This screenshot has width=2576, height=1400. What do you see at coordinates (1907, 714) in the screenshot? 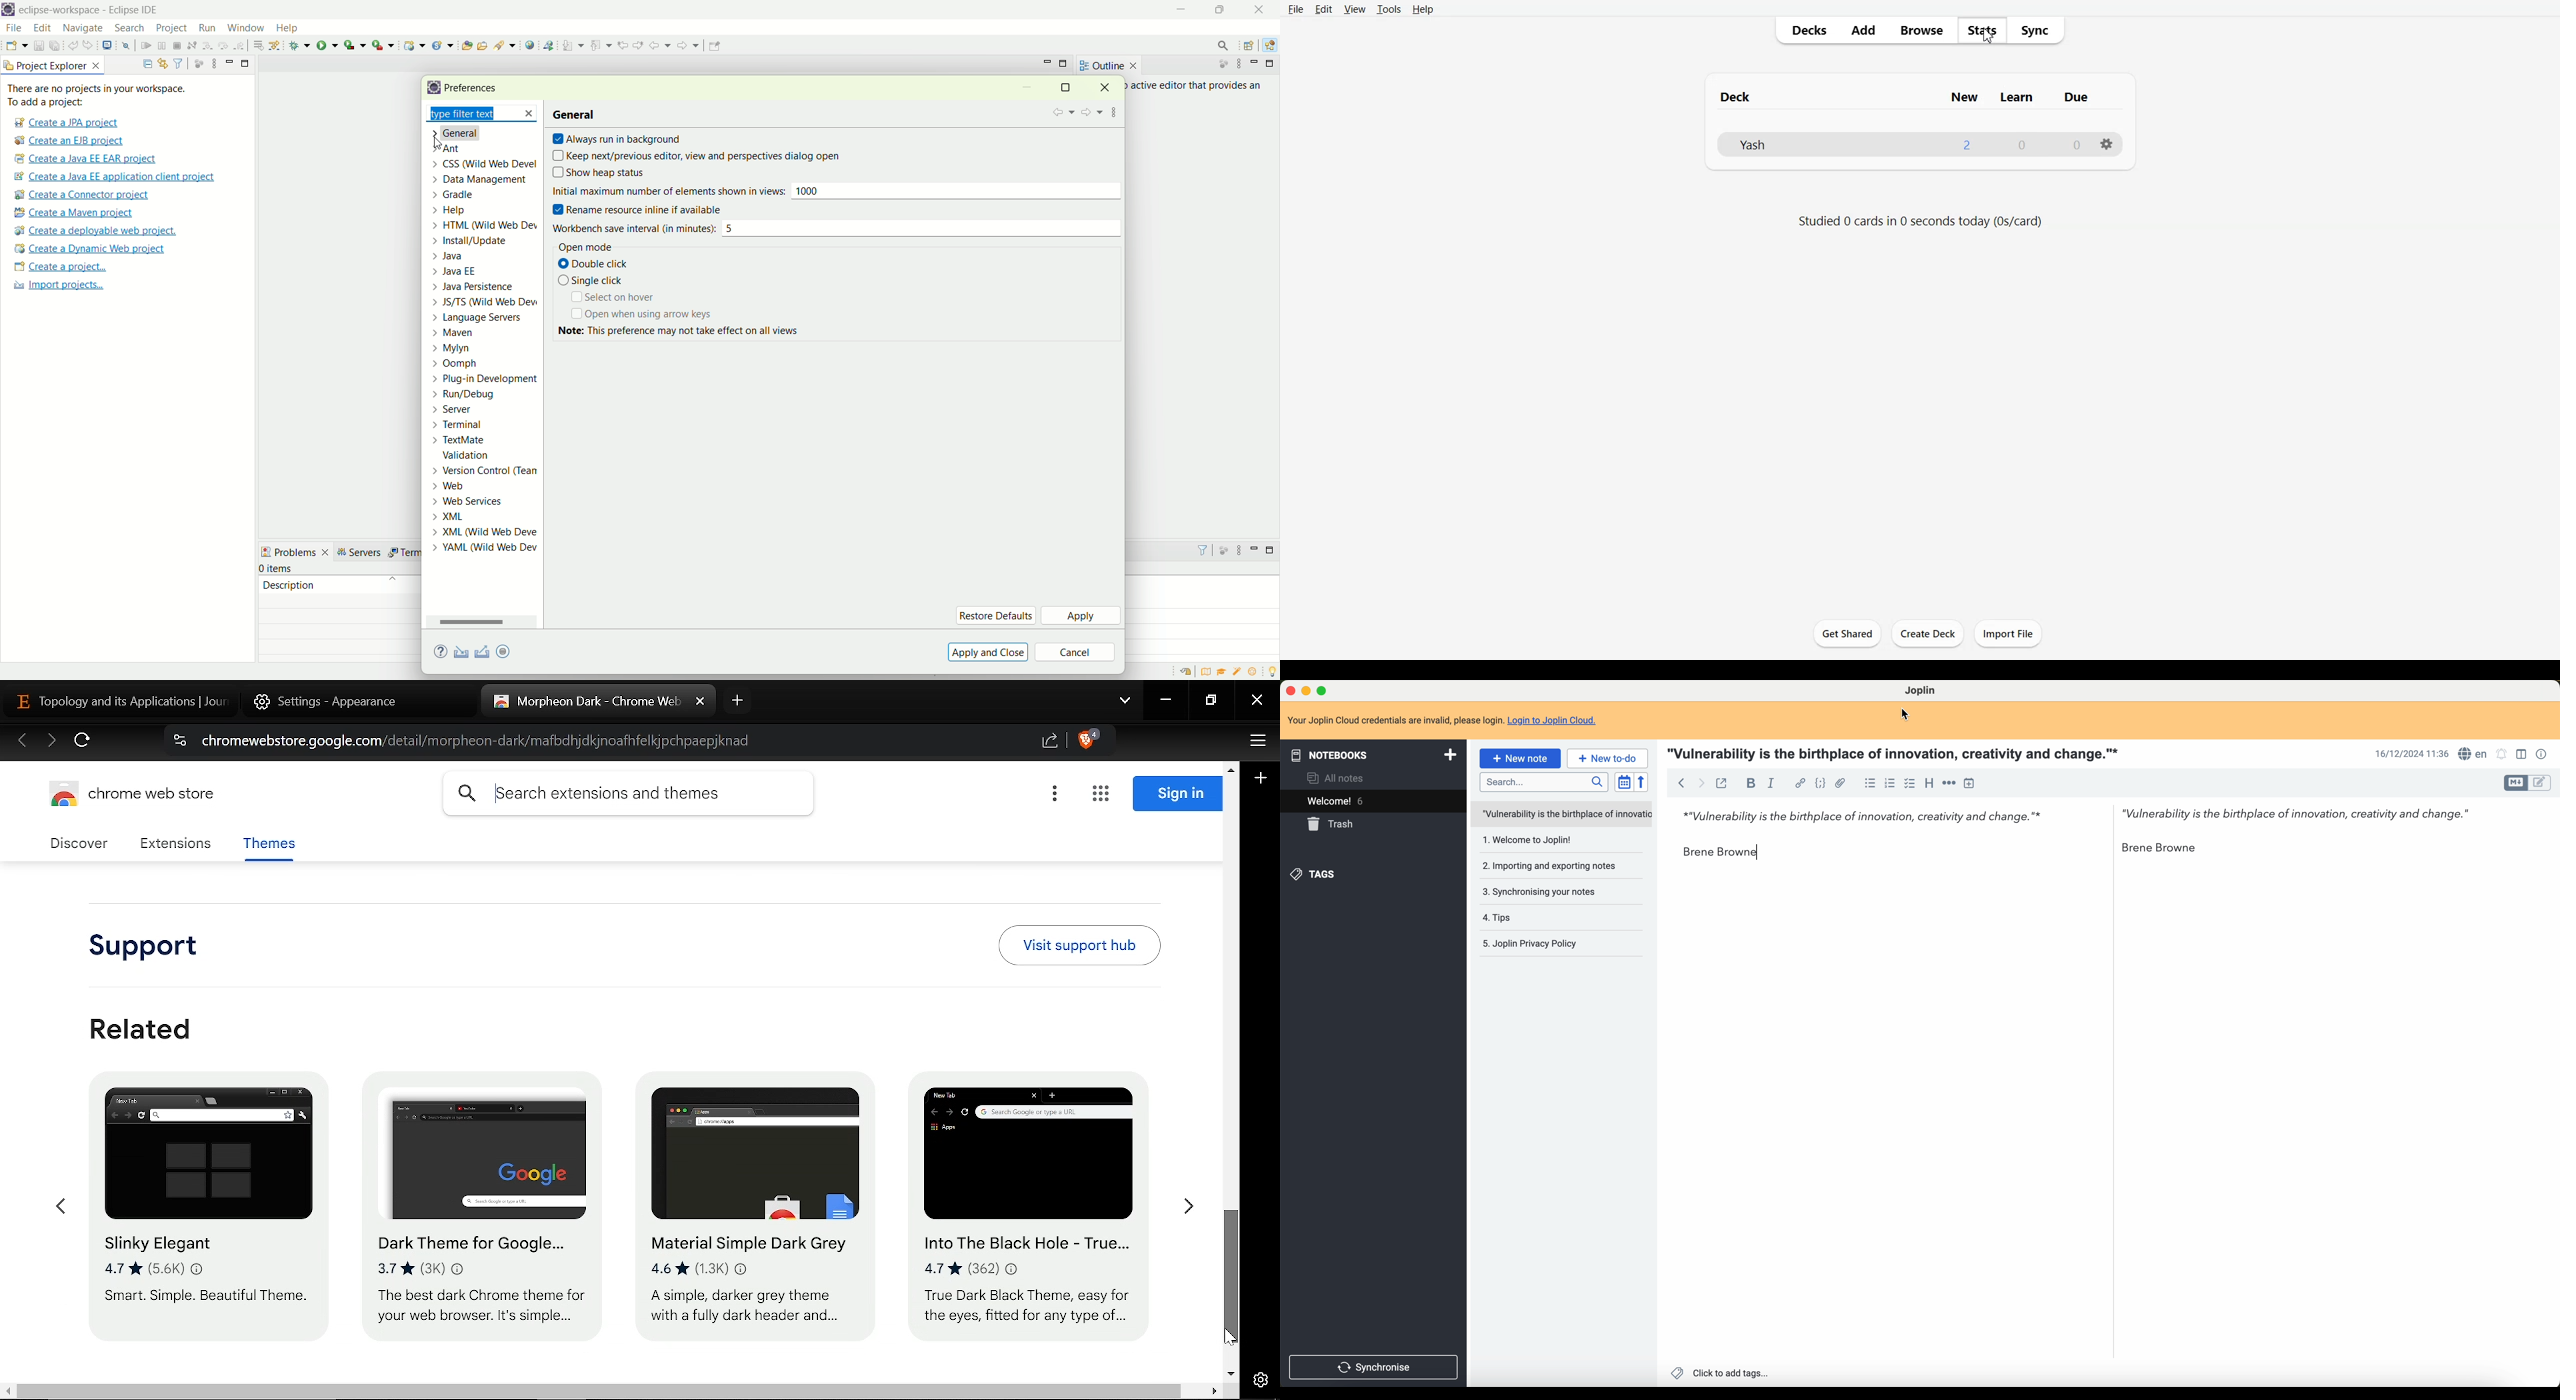
I see `cursor` at bounding box center [1907, 714].